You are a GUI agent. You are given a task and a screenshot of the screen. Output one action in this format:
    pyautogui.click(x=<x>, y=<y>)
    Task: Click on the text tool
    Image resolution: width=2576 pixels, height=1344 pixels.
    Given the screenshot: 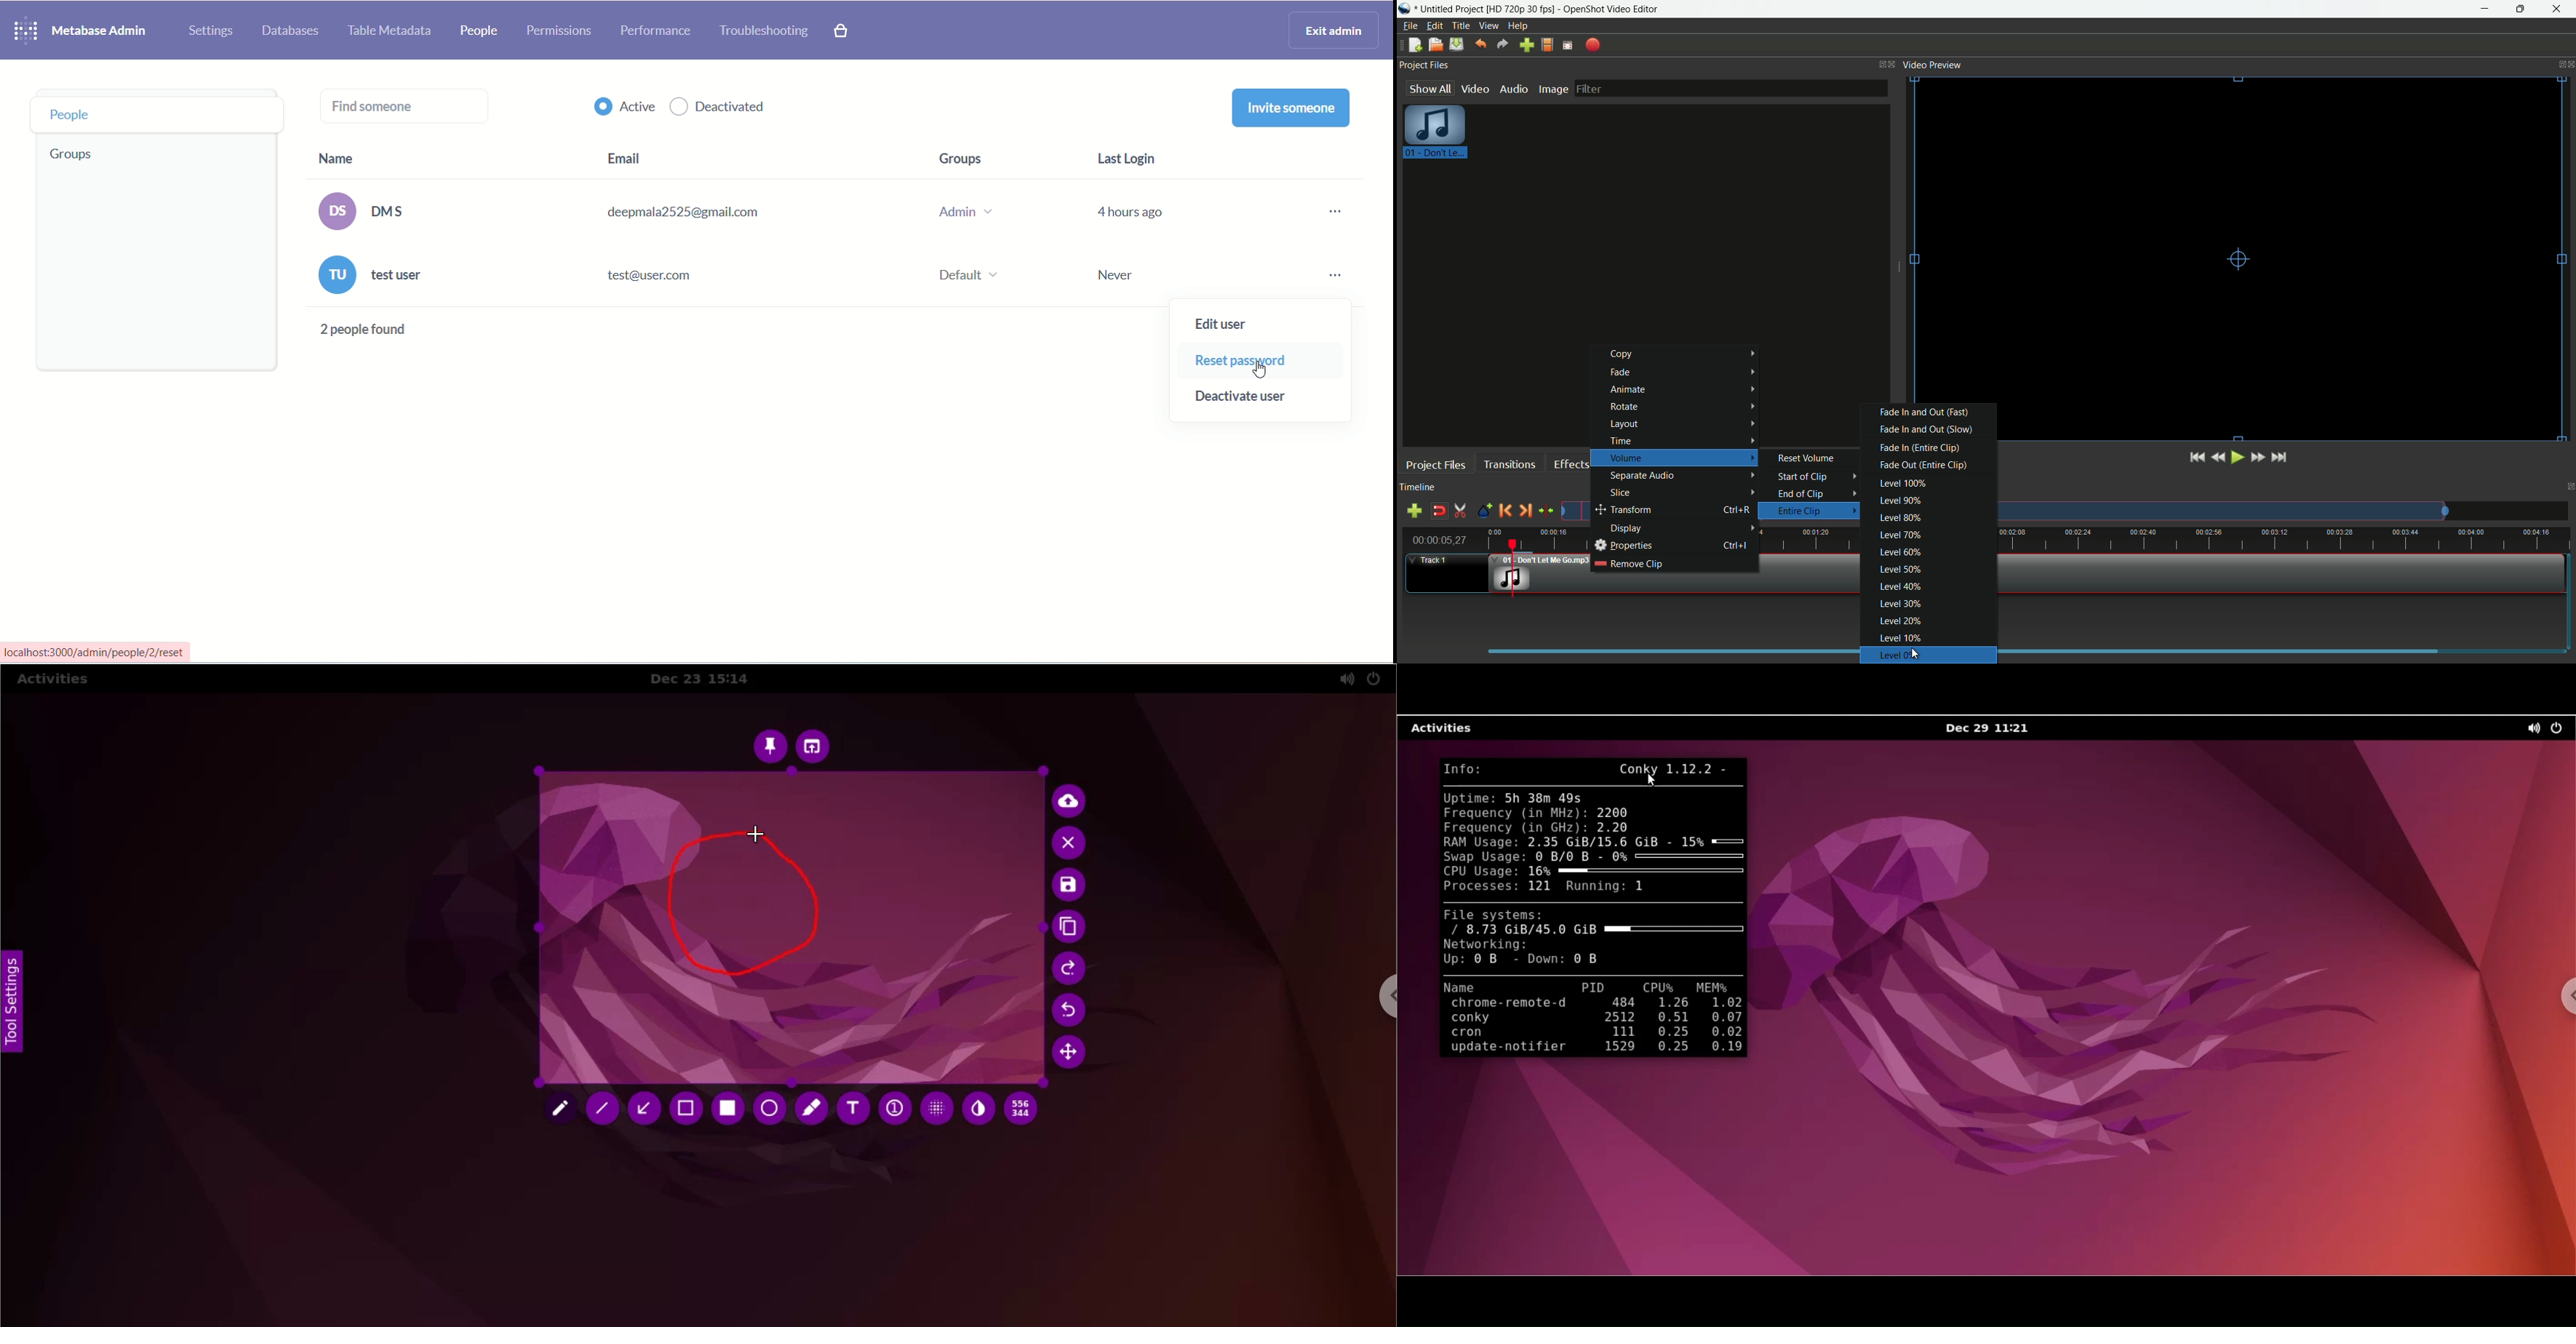 What is the action you would take?
    pyautogui.click(x=854, y=1111)
    